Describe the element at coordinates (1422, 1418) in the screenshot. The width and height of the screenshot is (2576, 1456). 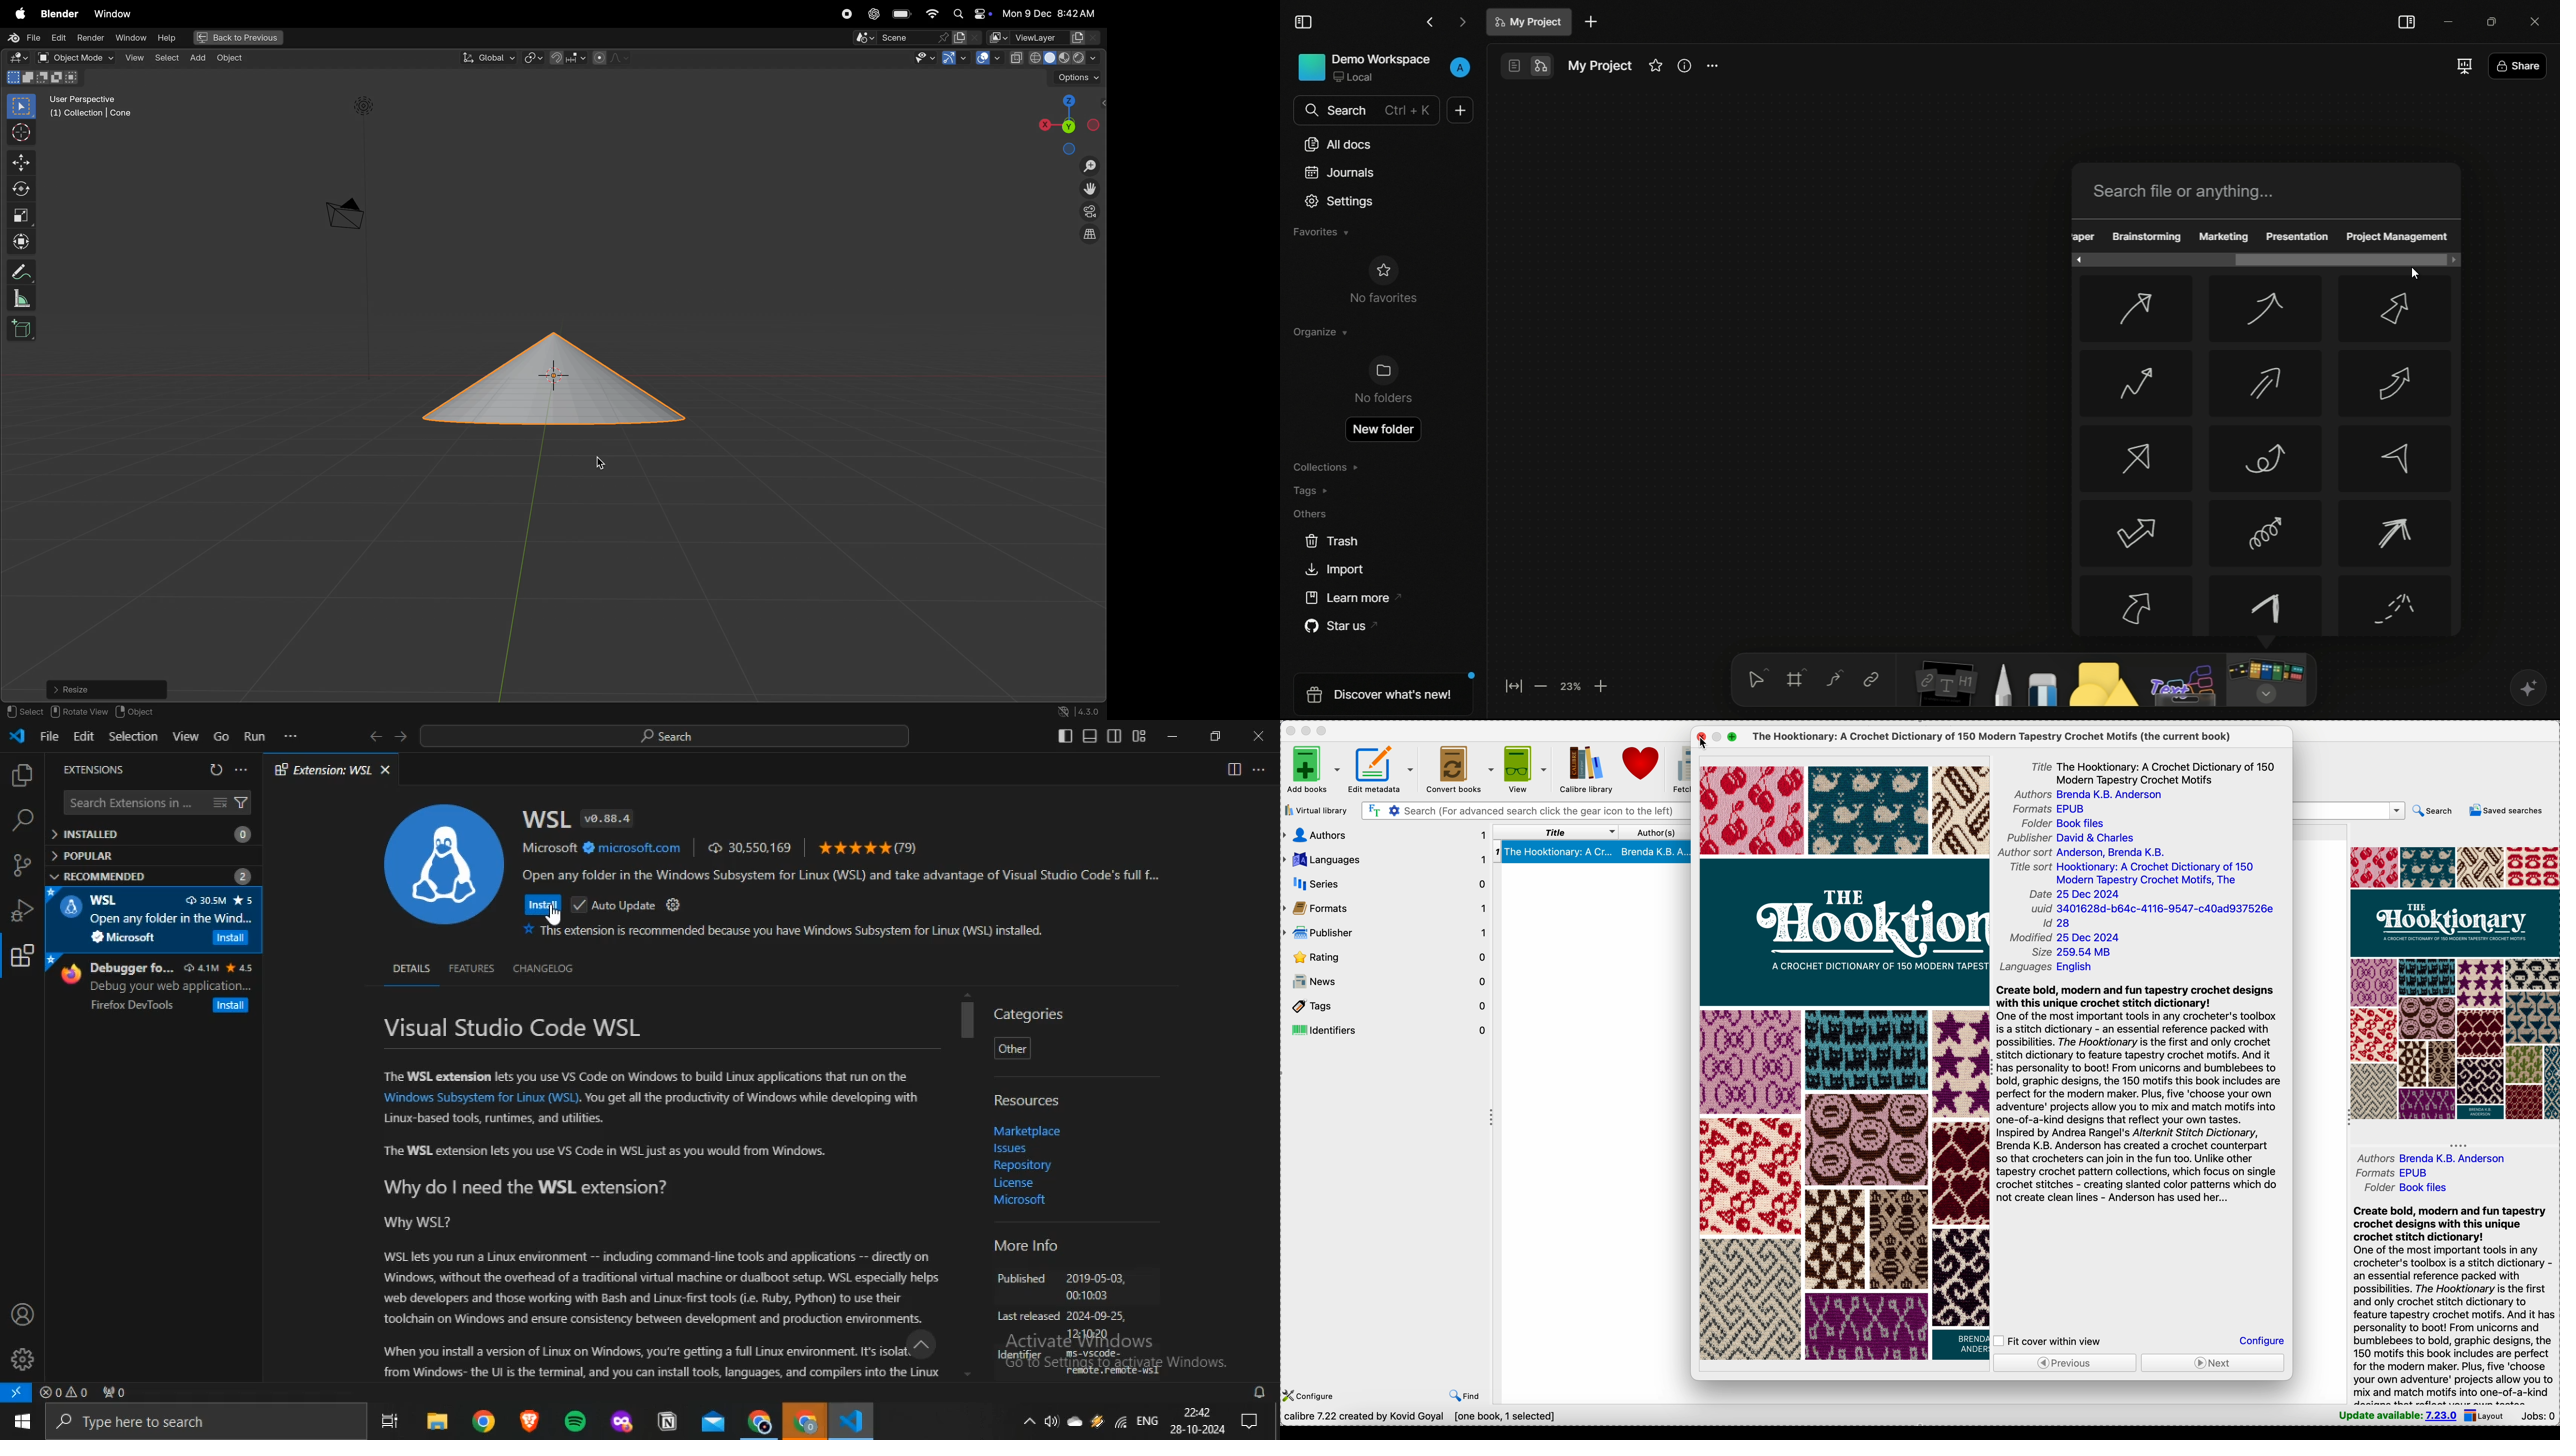
I see `data` at that location.